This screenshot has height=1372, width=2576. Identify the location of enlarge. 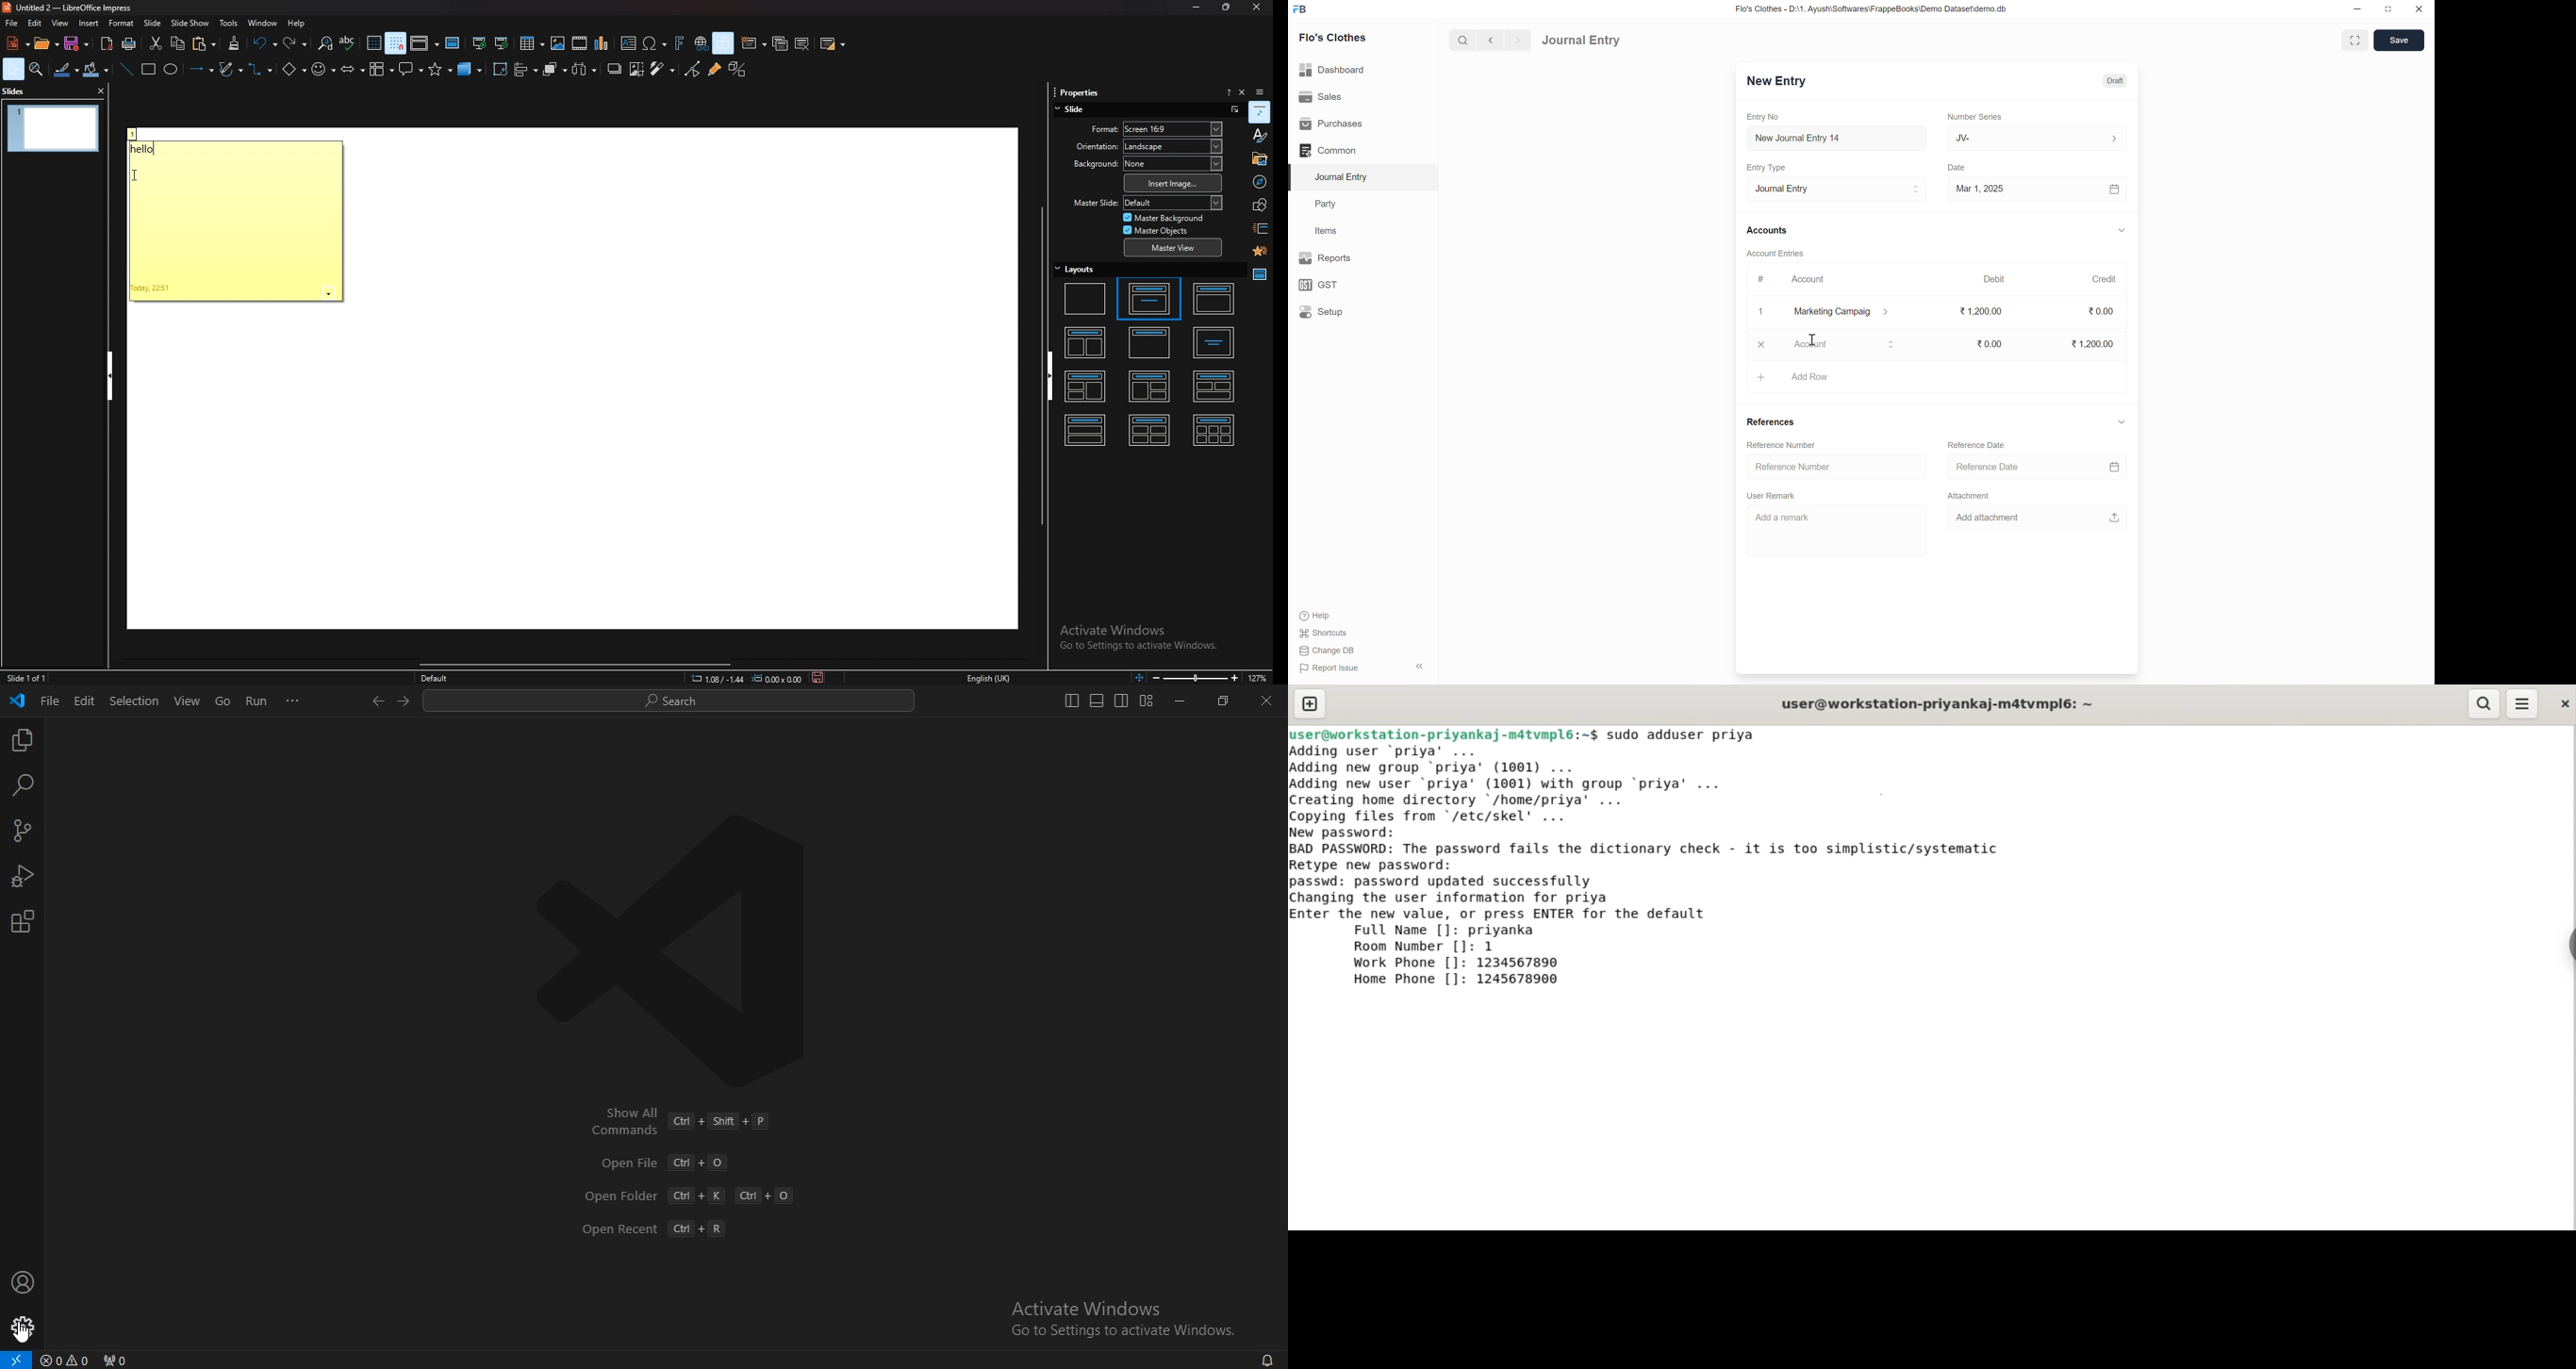
(2356, 39).